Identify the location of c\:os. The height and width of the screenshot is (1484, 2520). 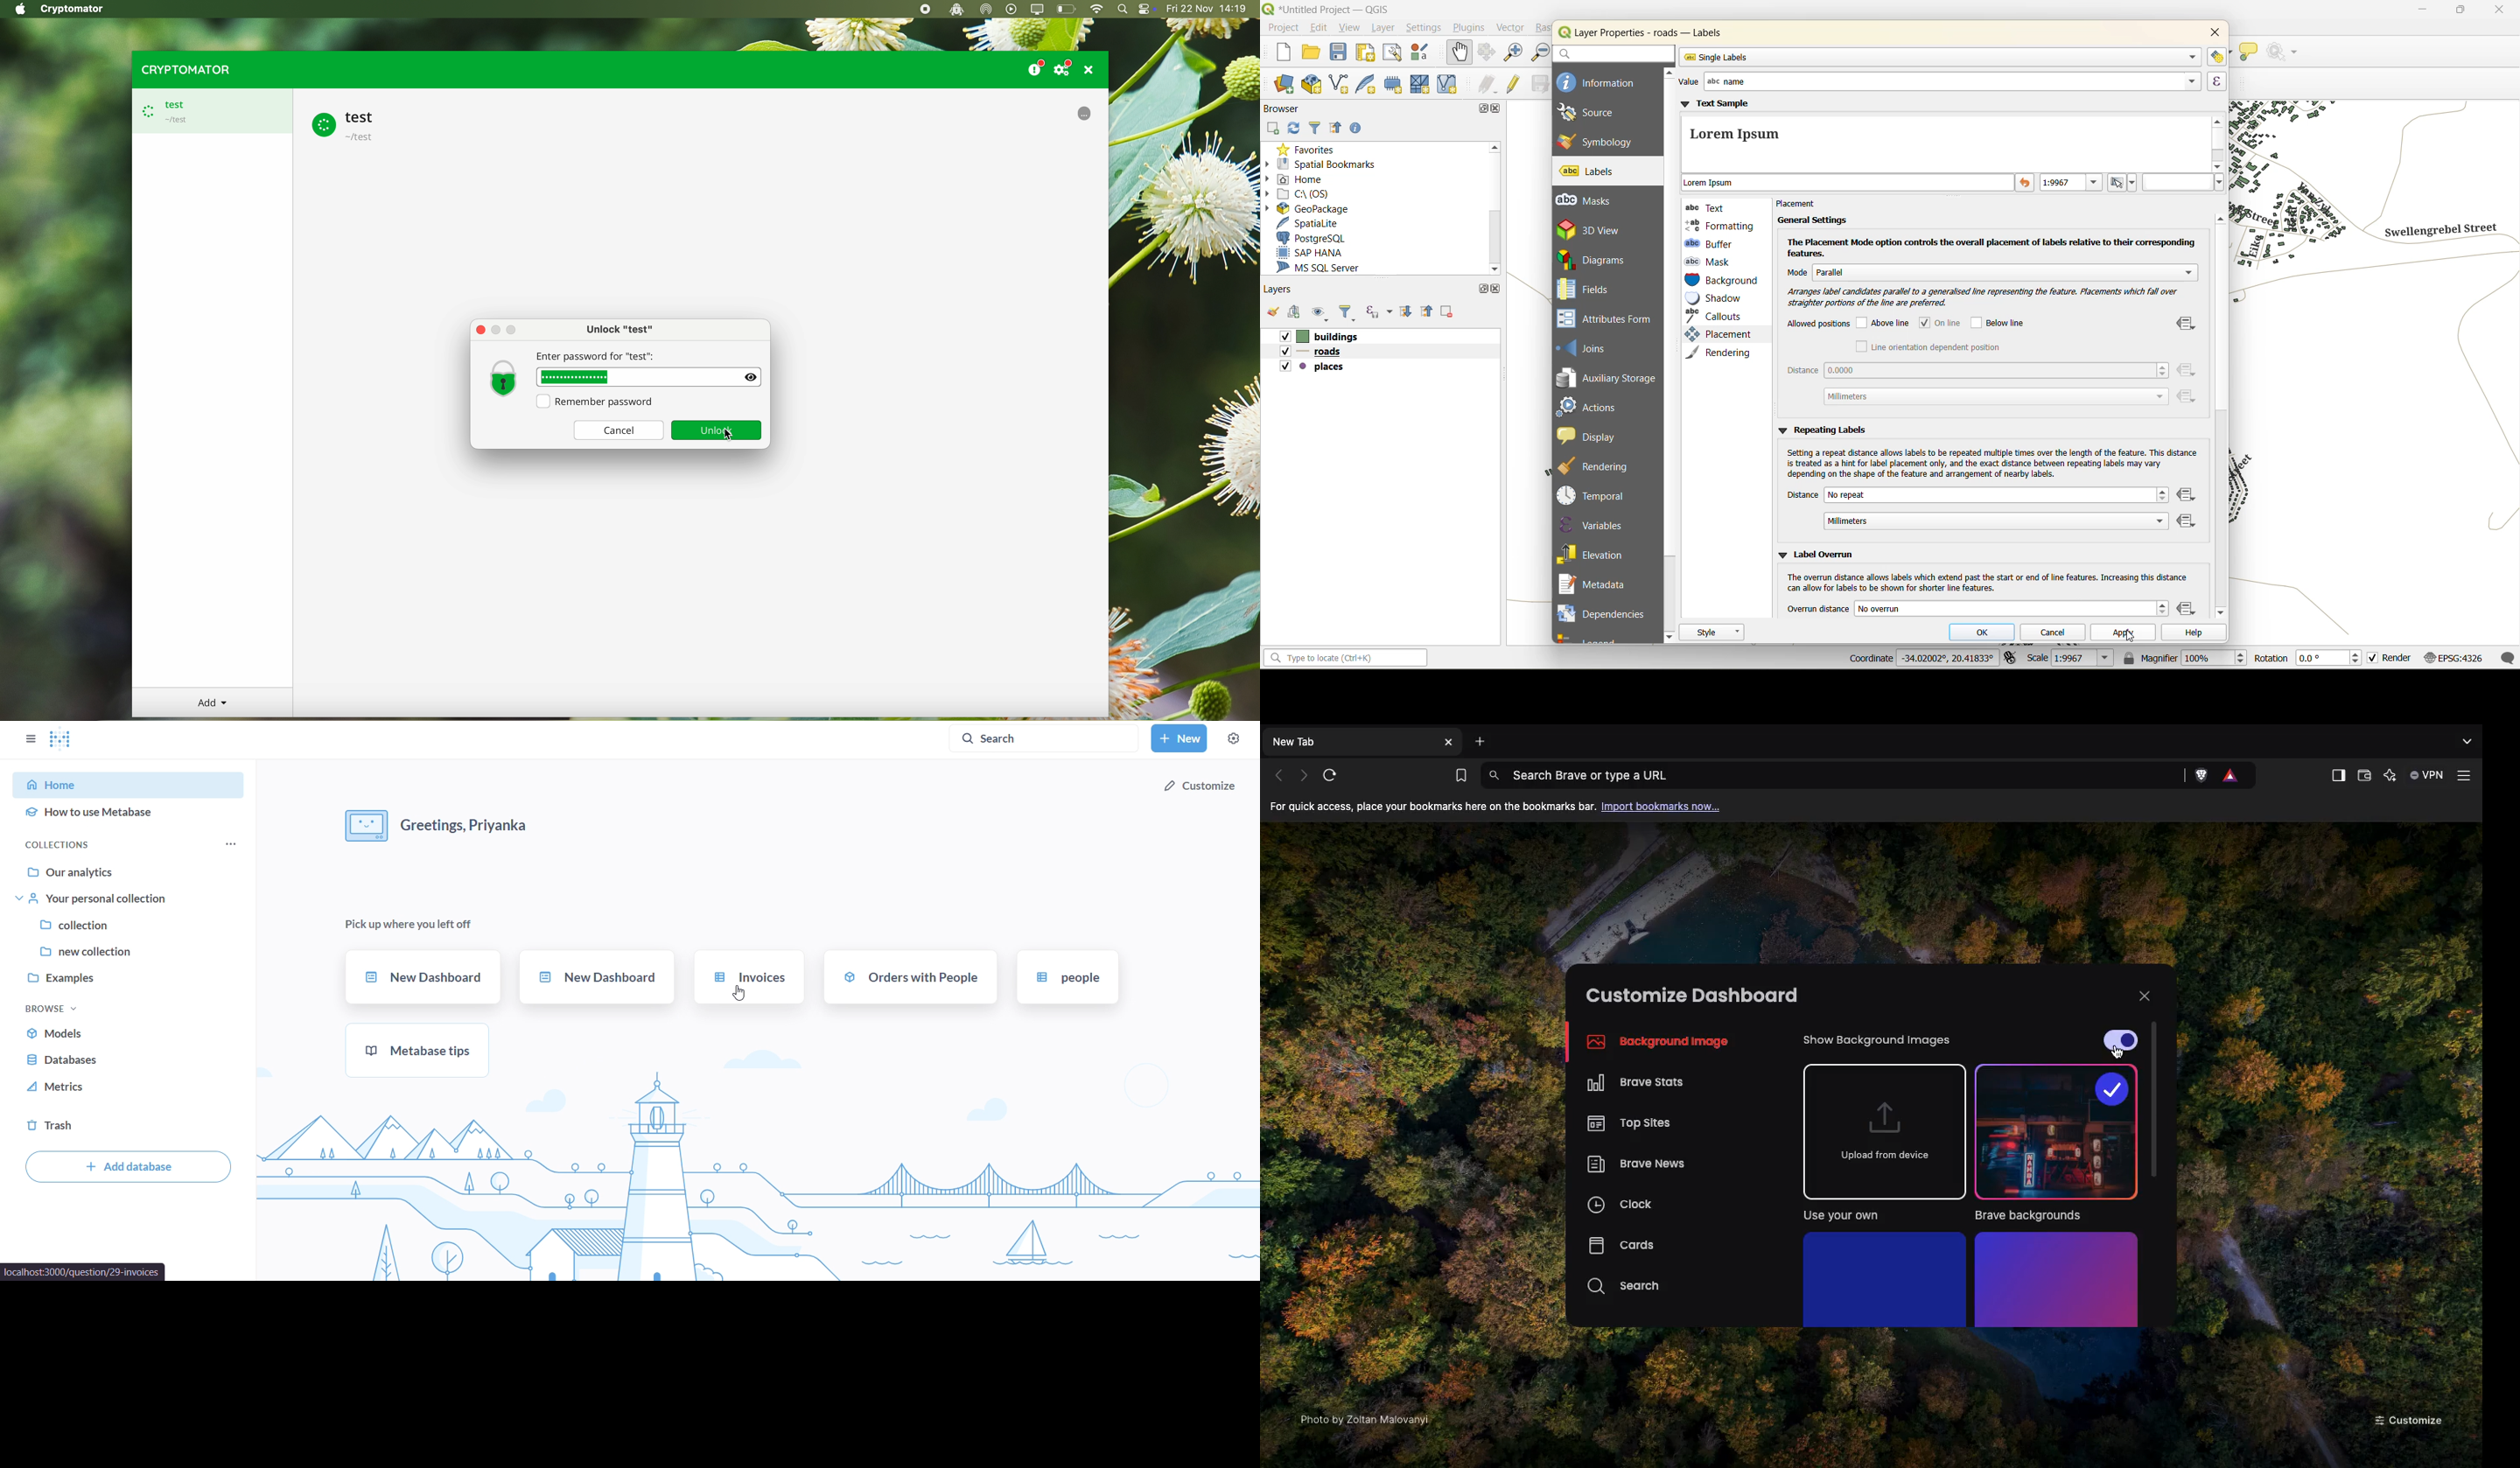
(1307, 195).